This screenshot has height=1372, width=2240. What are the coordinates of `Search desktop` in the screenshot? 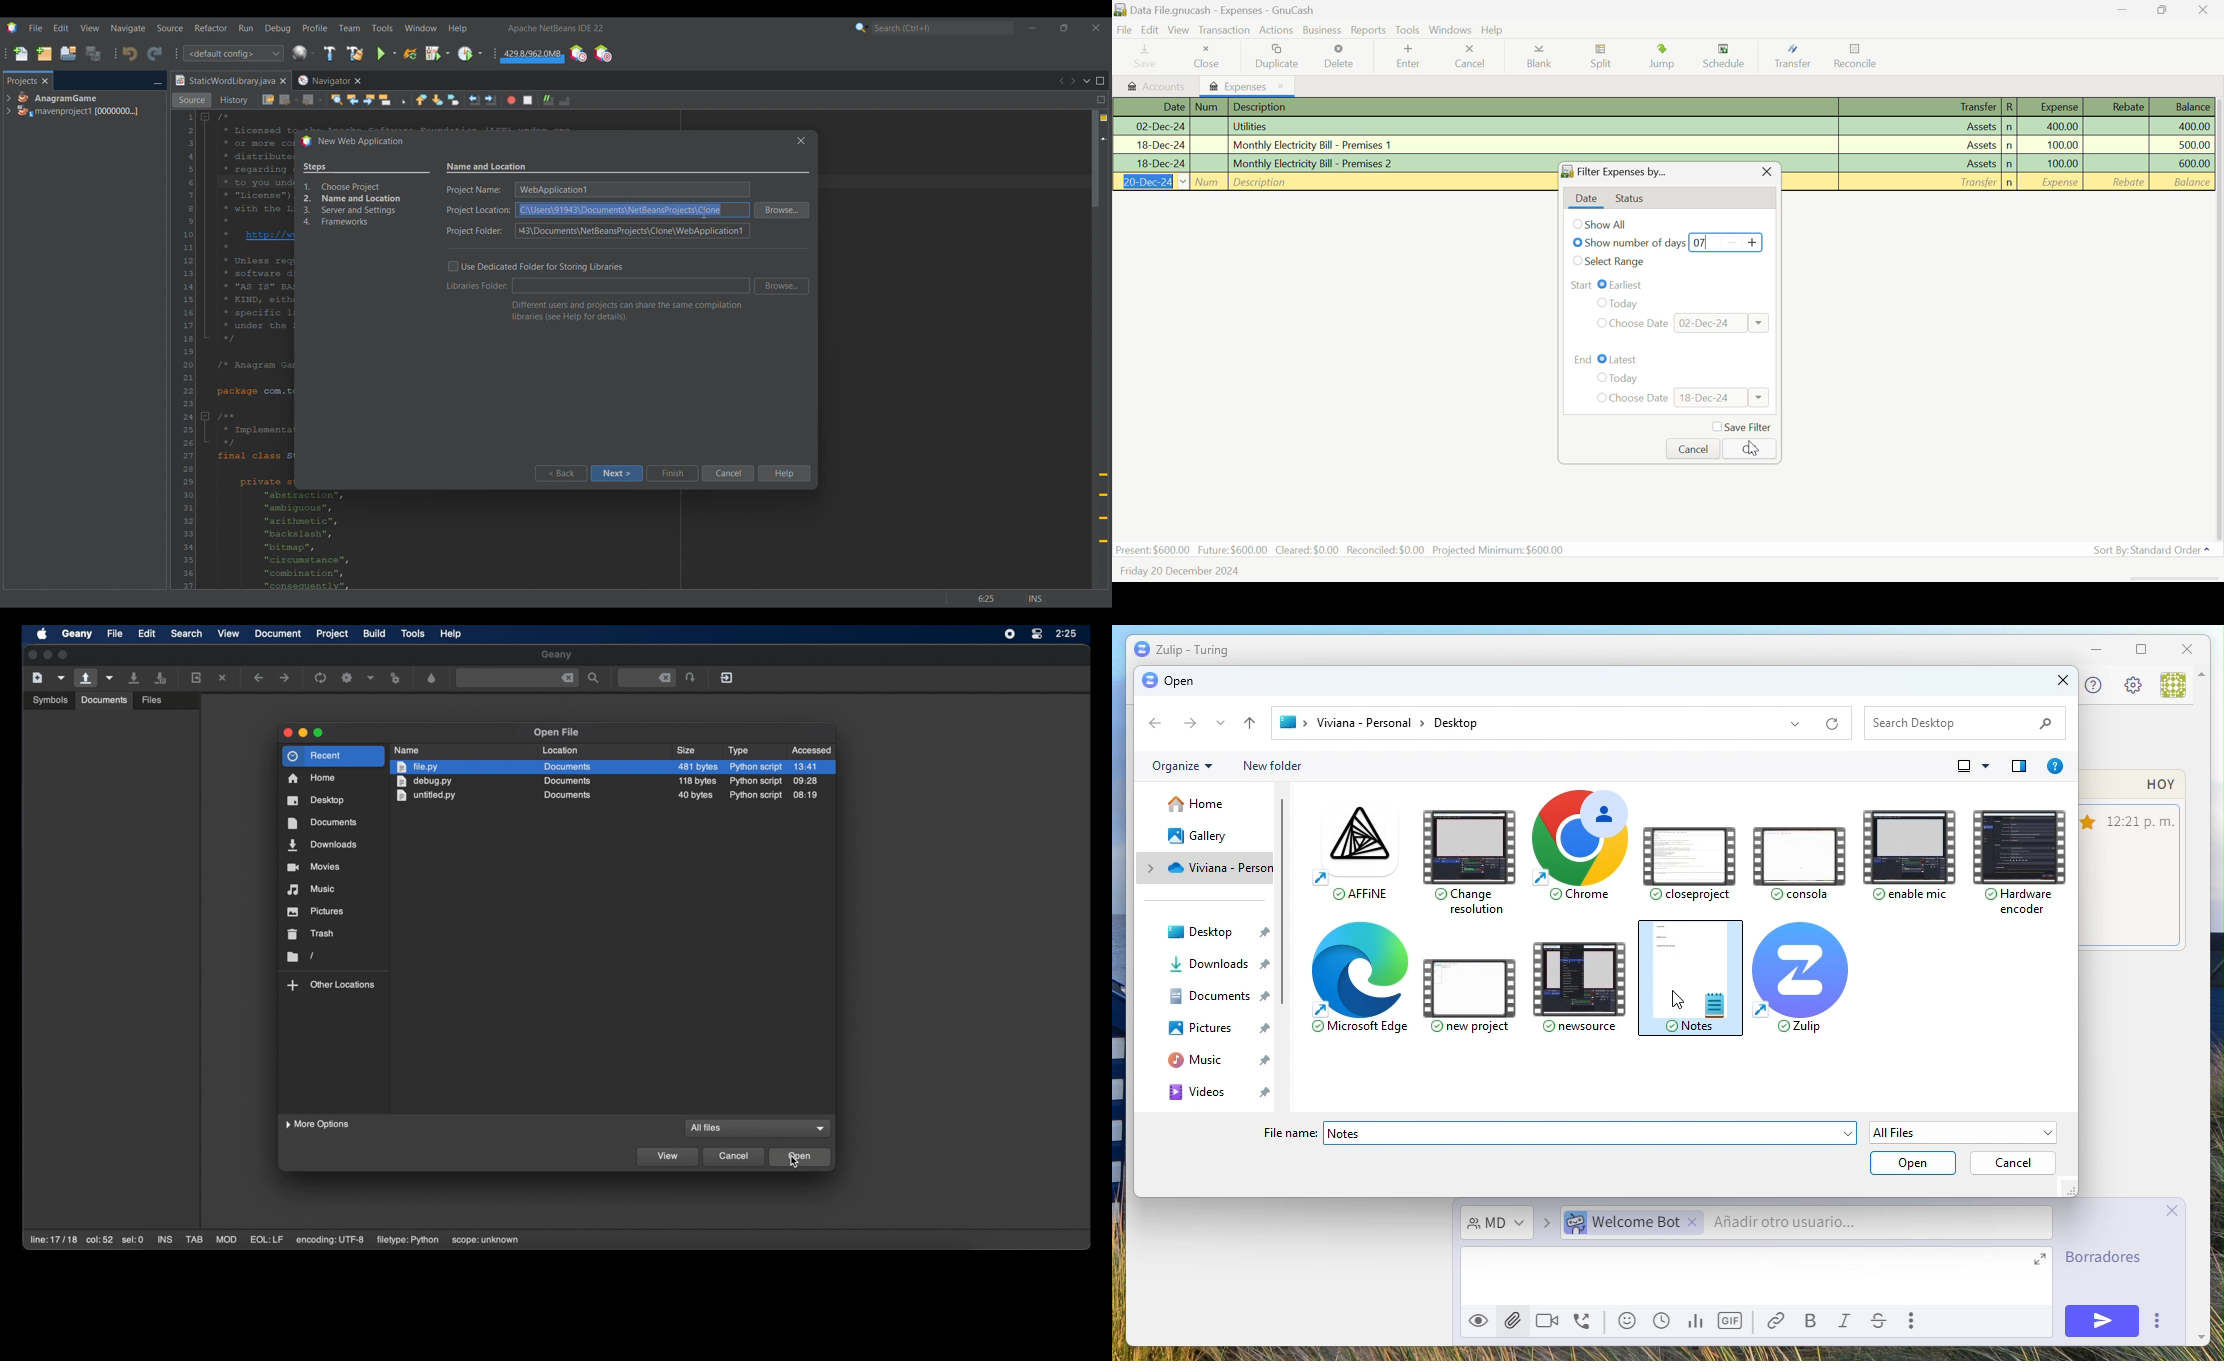 It's located at (1964, 721).